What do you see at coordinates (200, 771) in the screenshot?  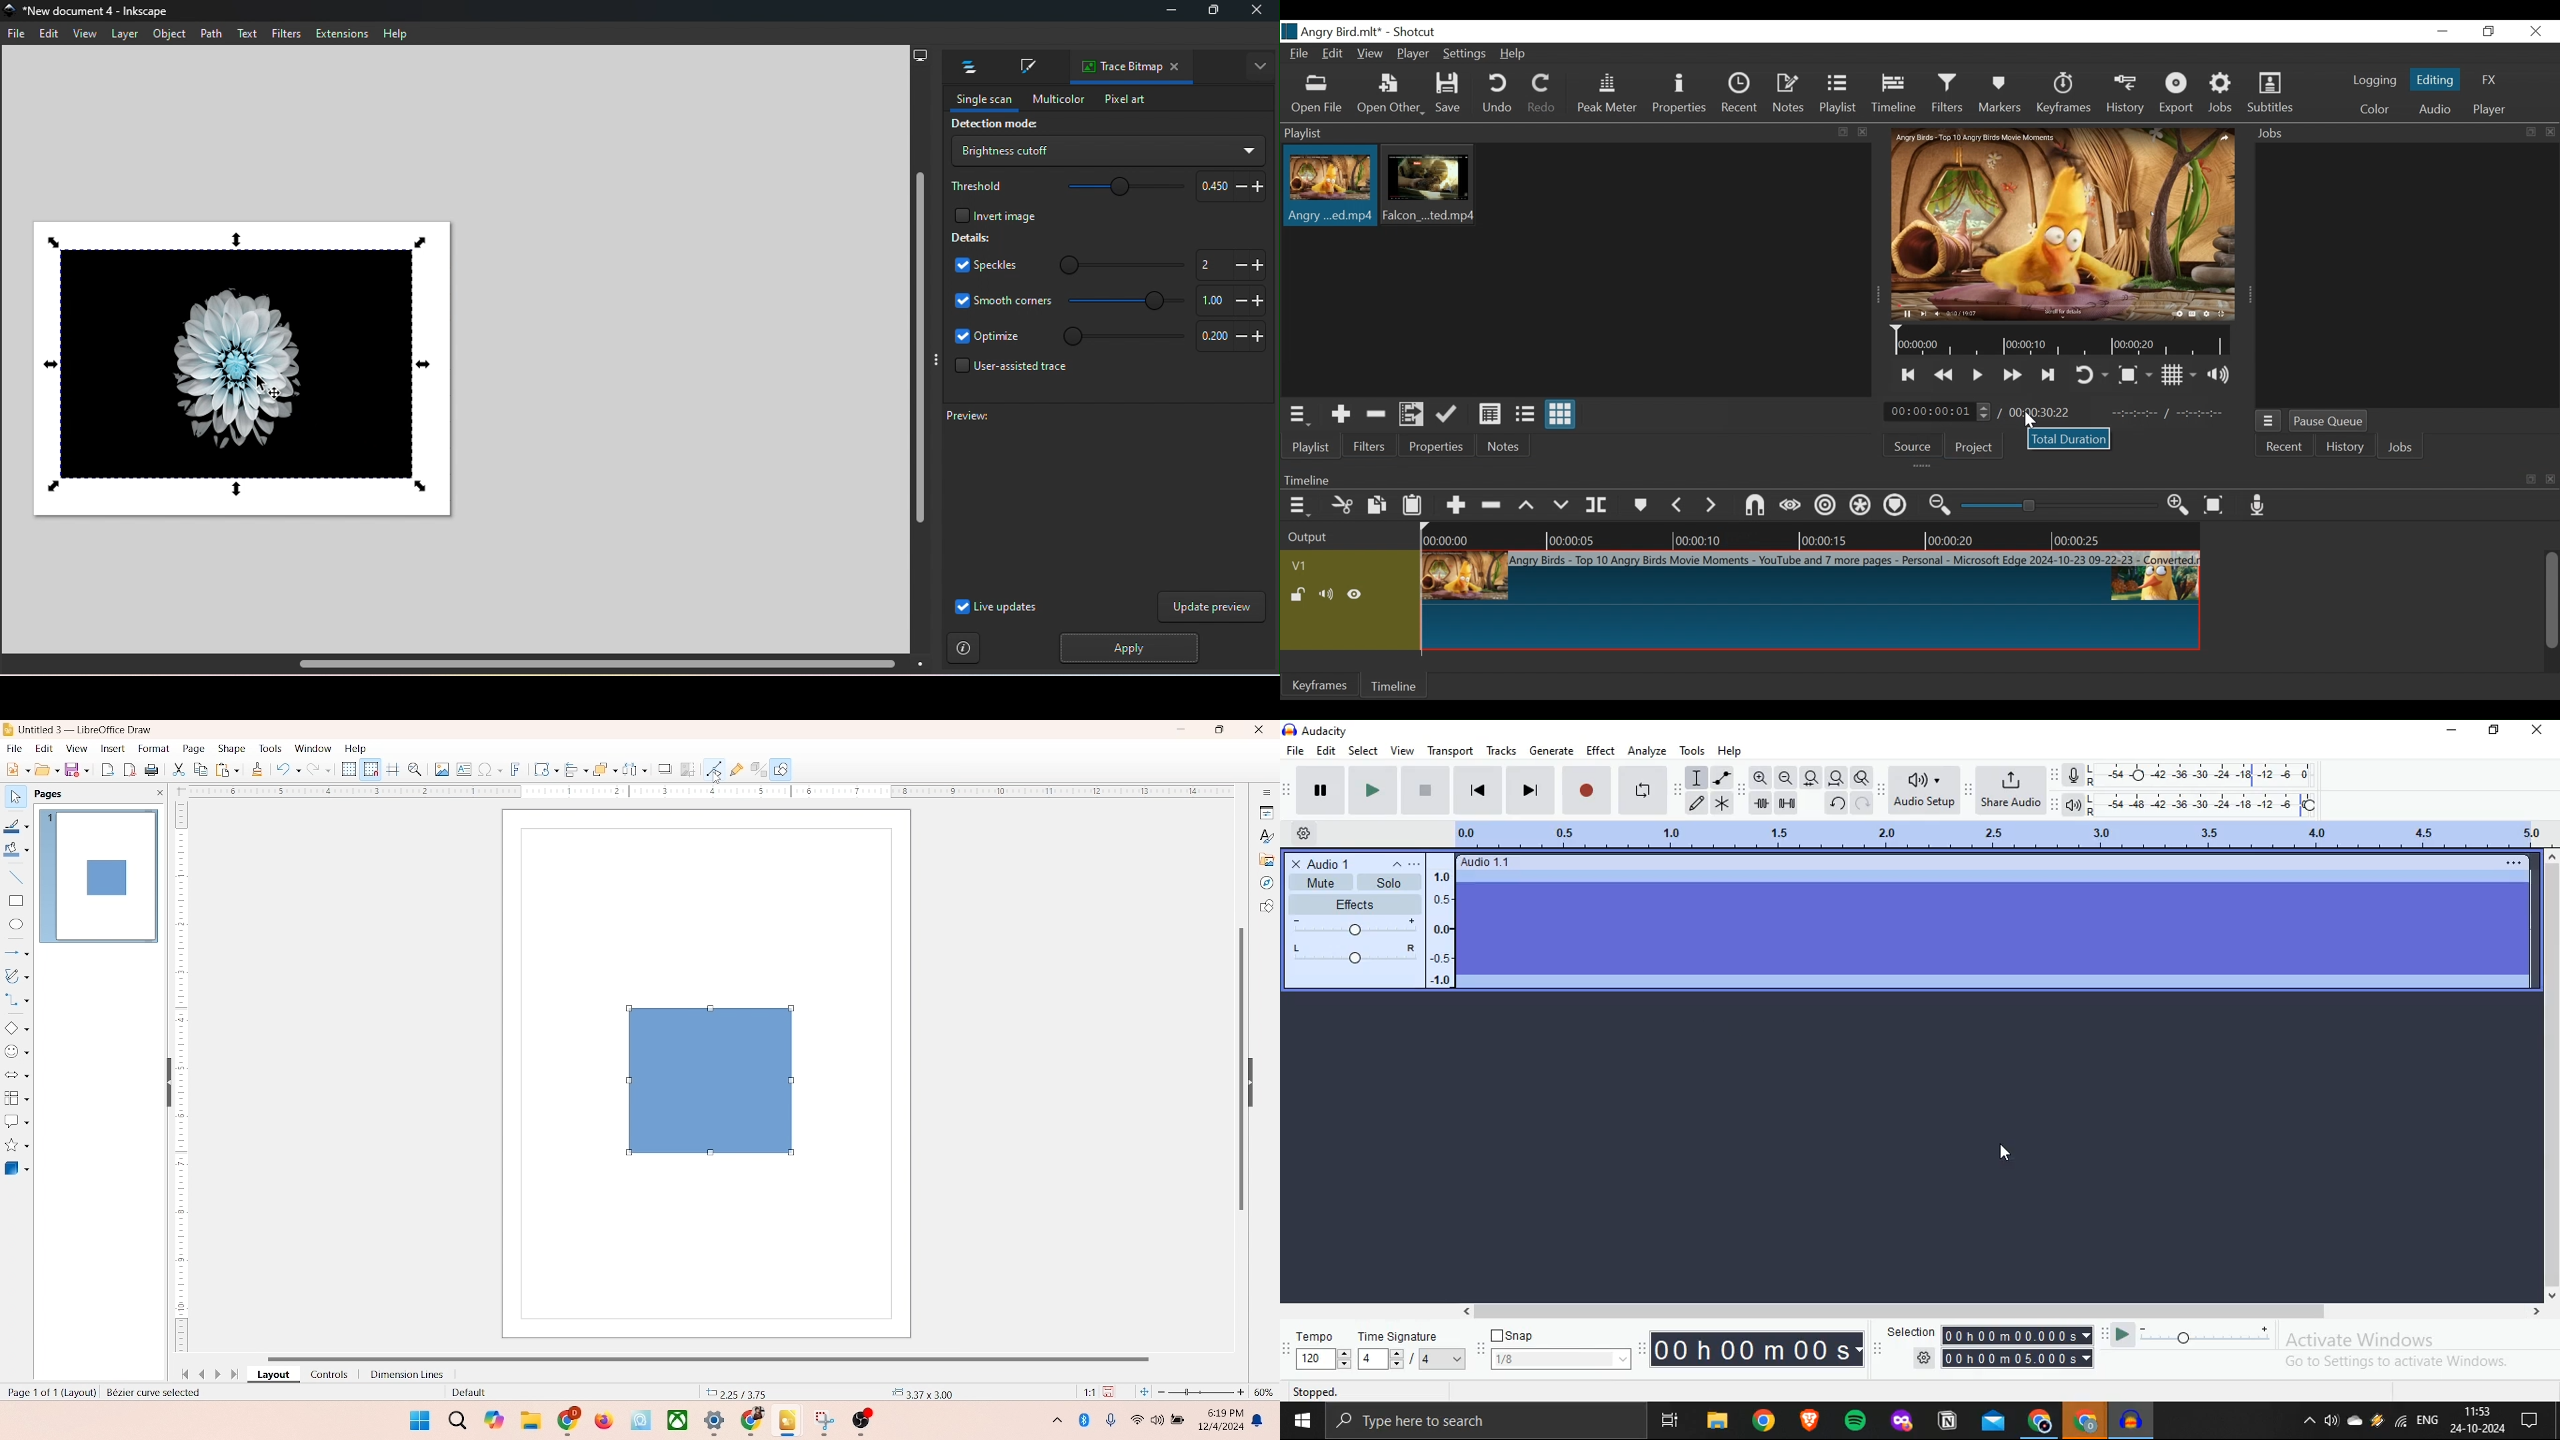 I see `copy` at bounding box center [200, 771].